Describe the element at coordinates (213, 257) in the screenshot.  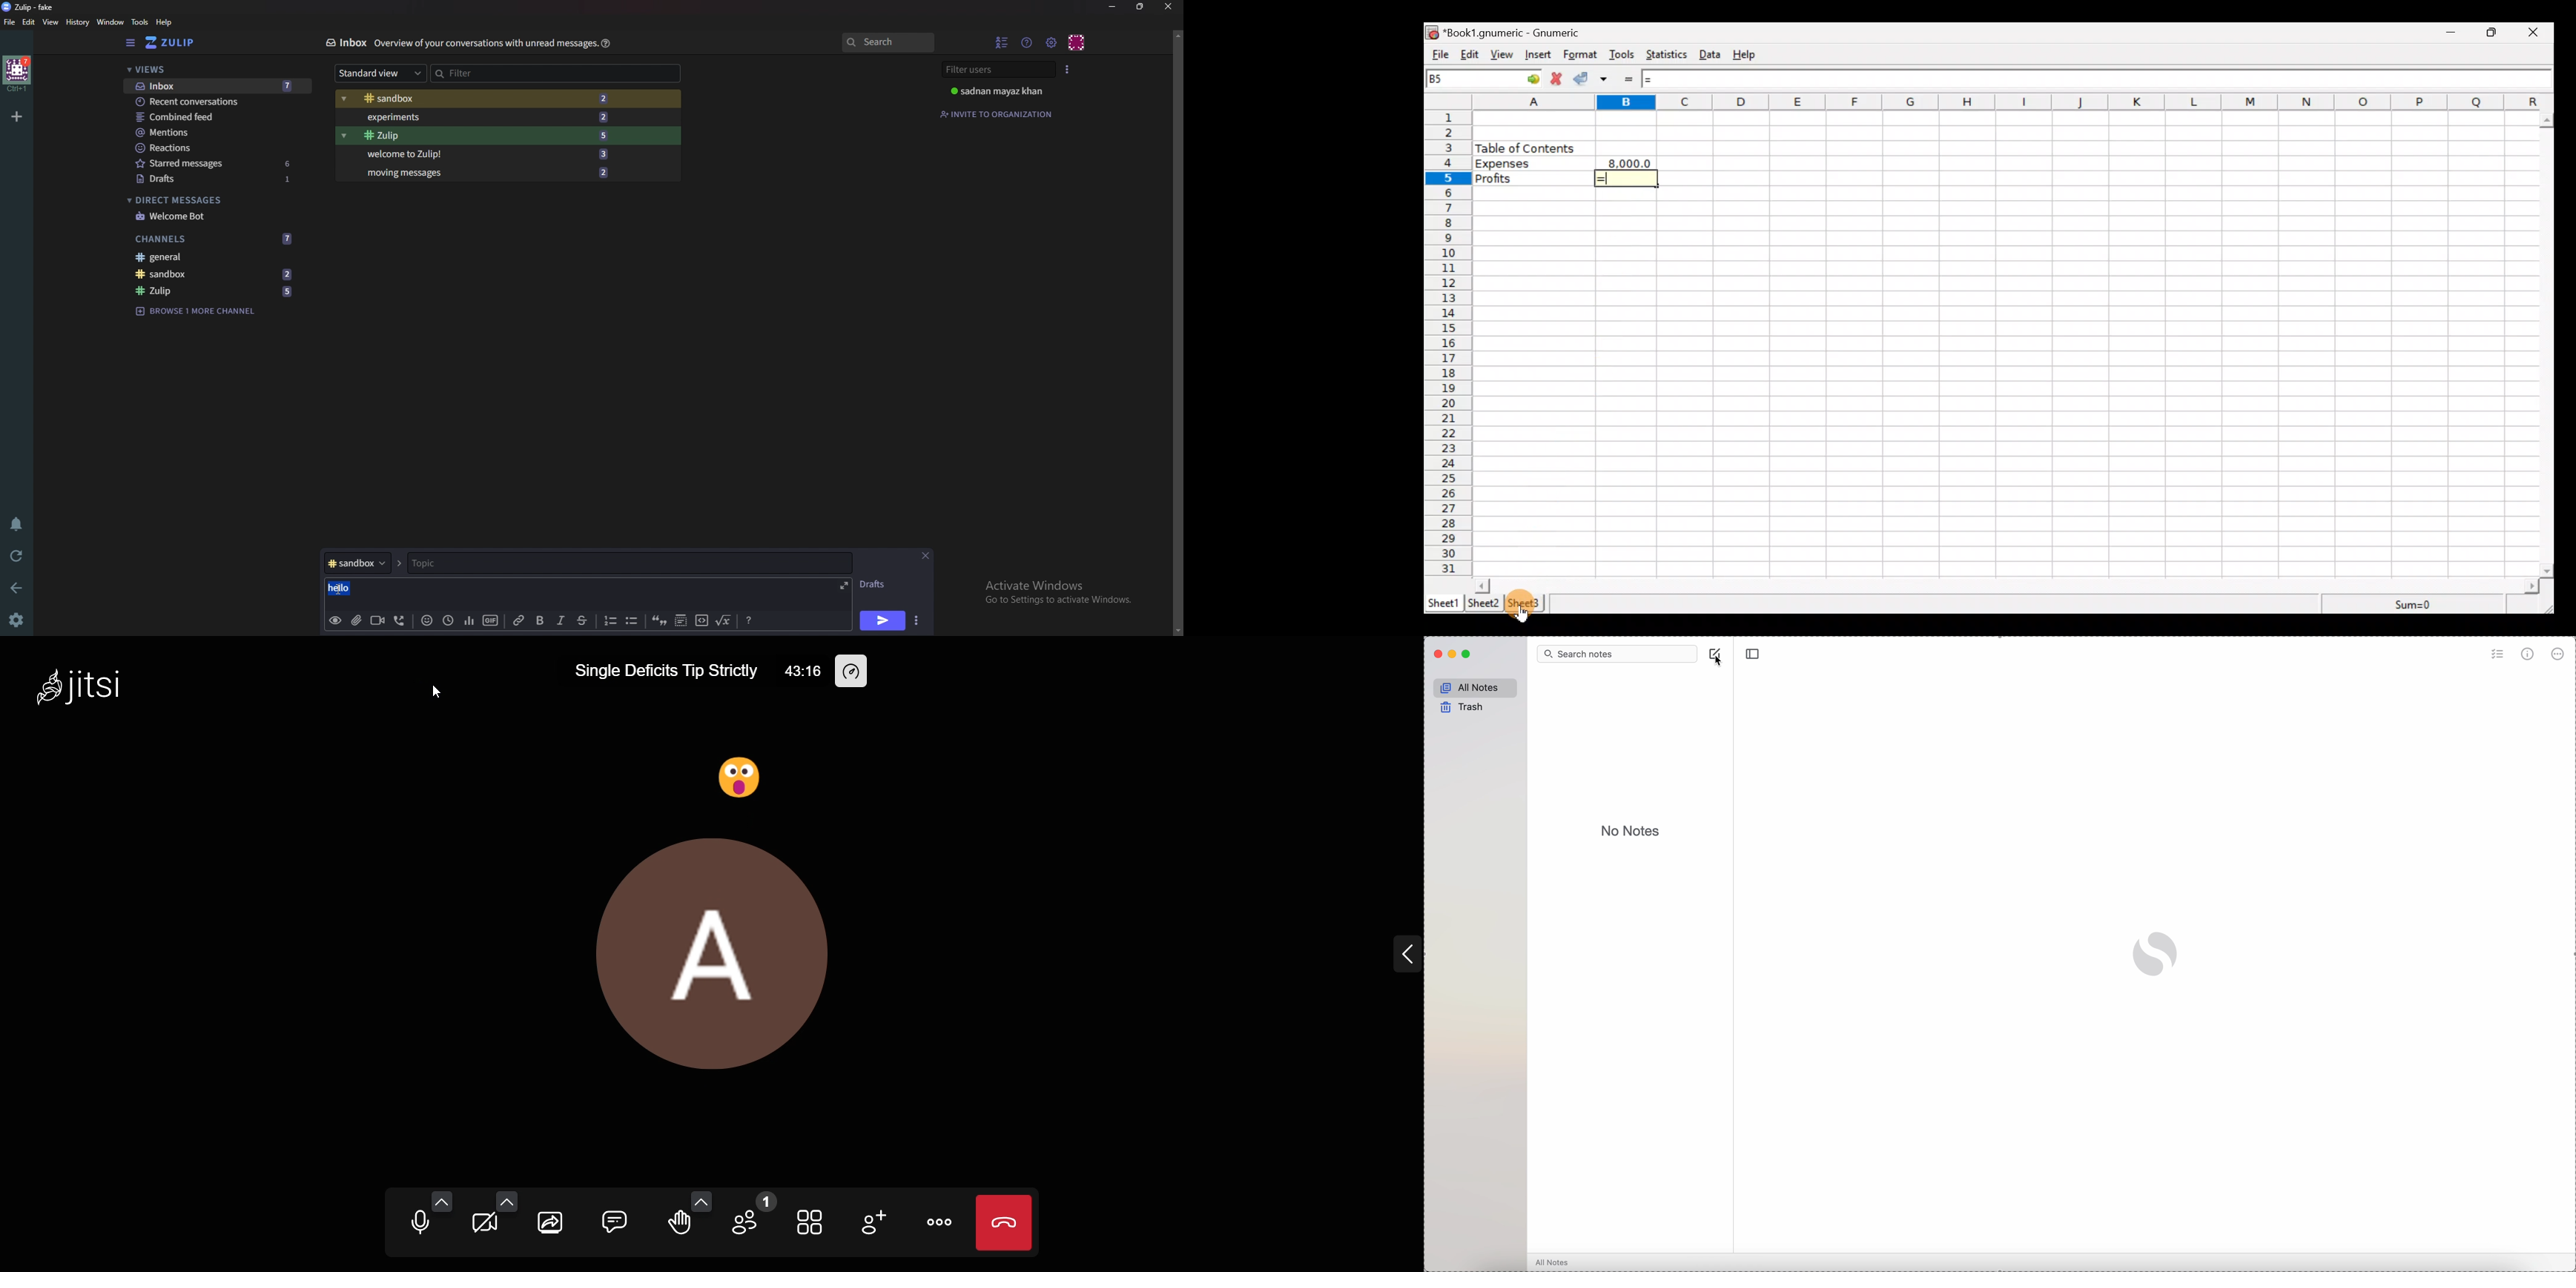
I see `# General` at that location.